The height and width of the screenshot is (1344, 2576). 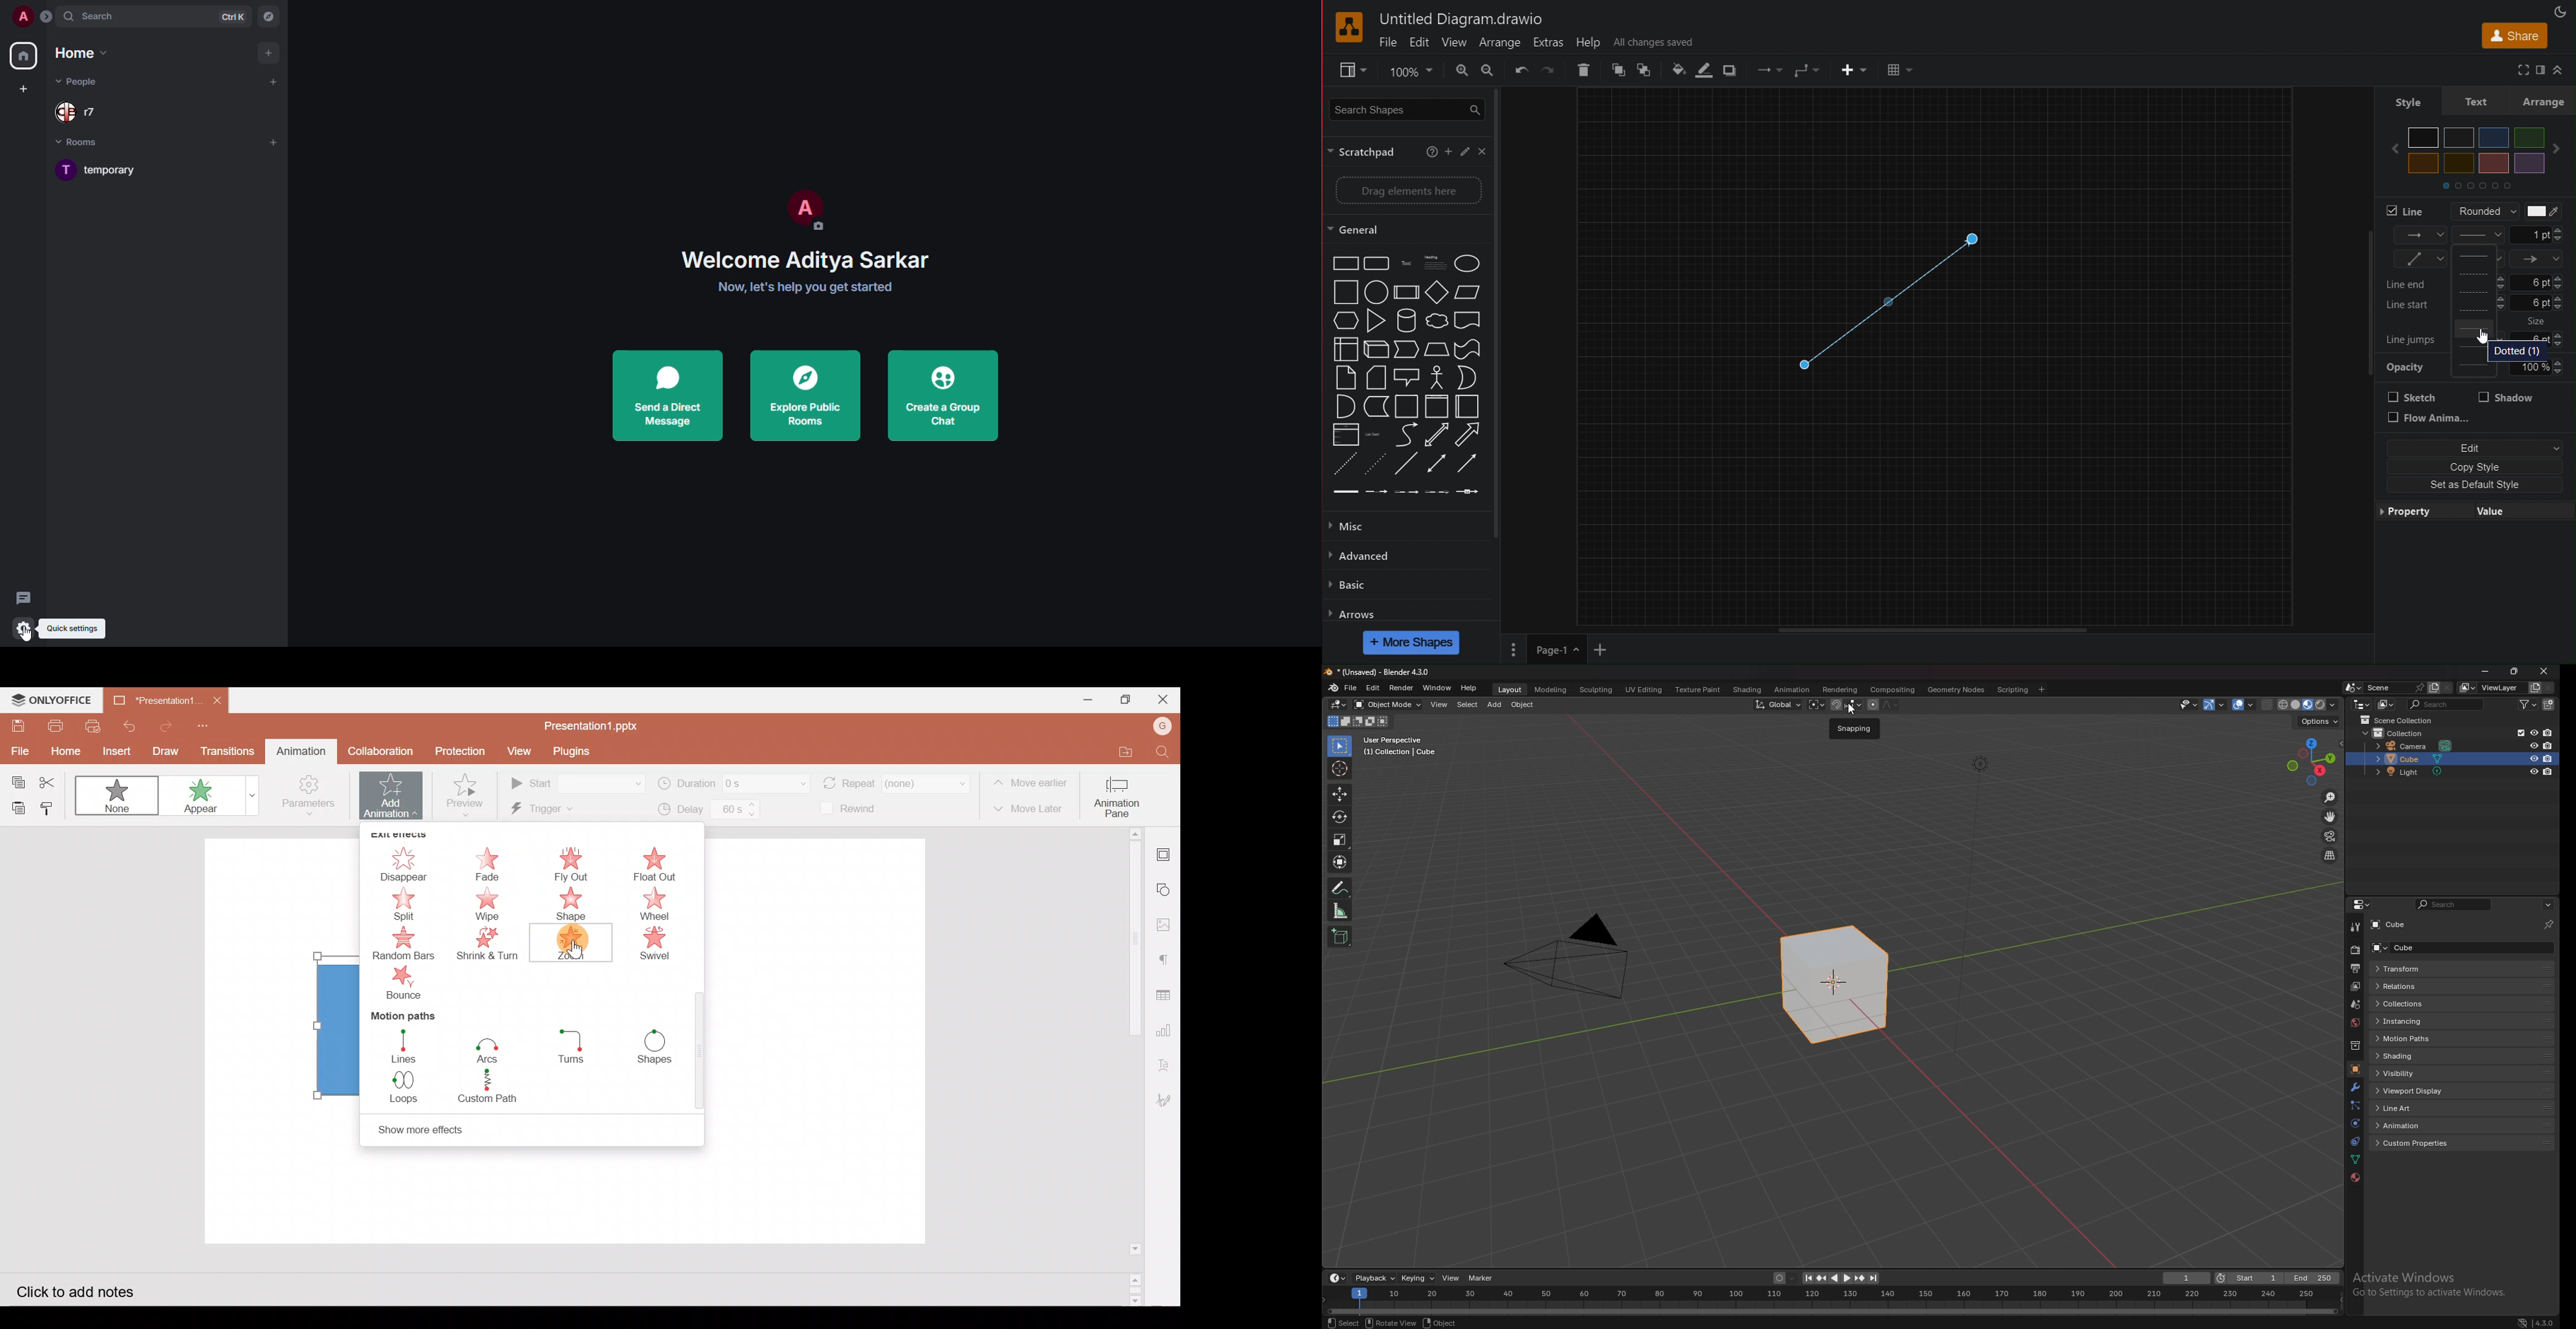 I want to click on Undo, so click(x=1522, y=70).